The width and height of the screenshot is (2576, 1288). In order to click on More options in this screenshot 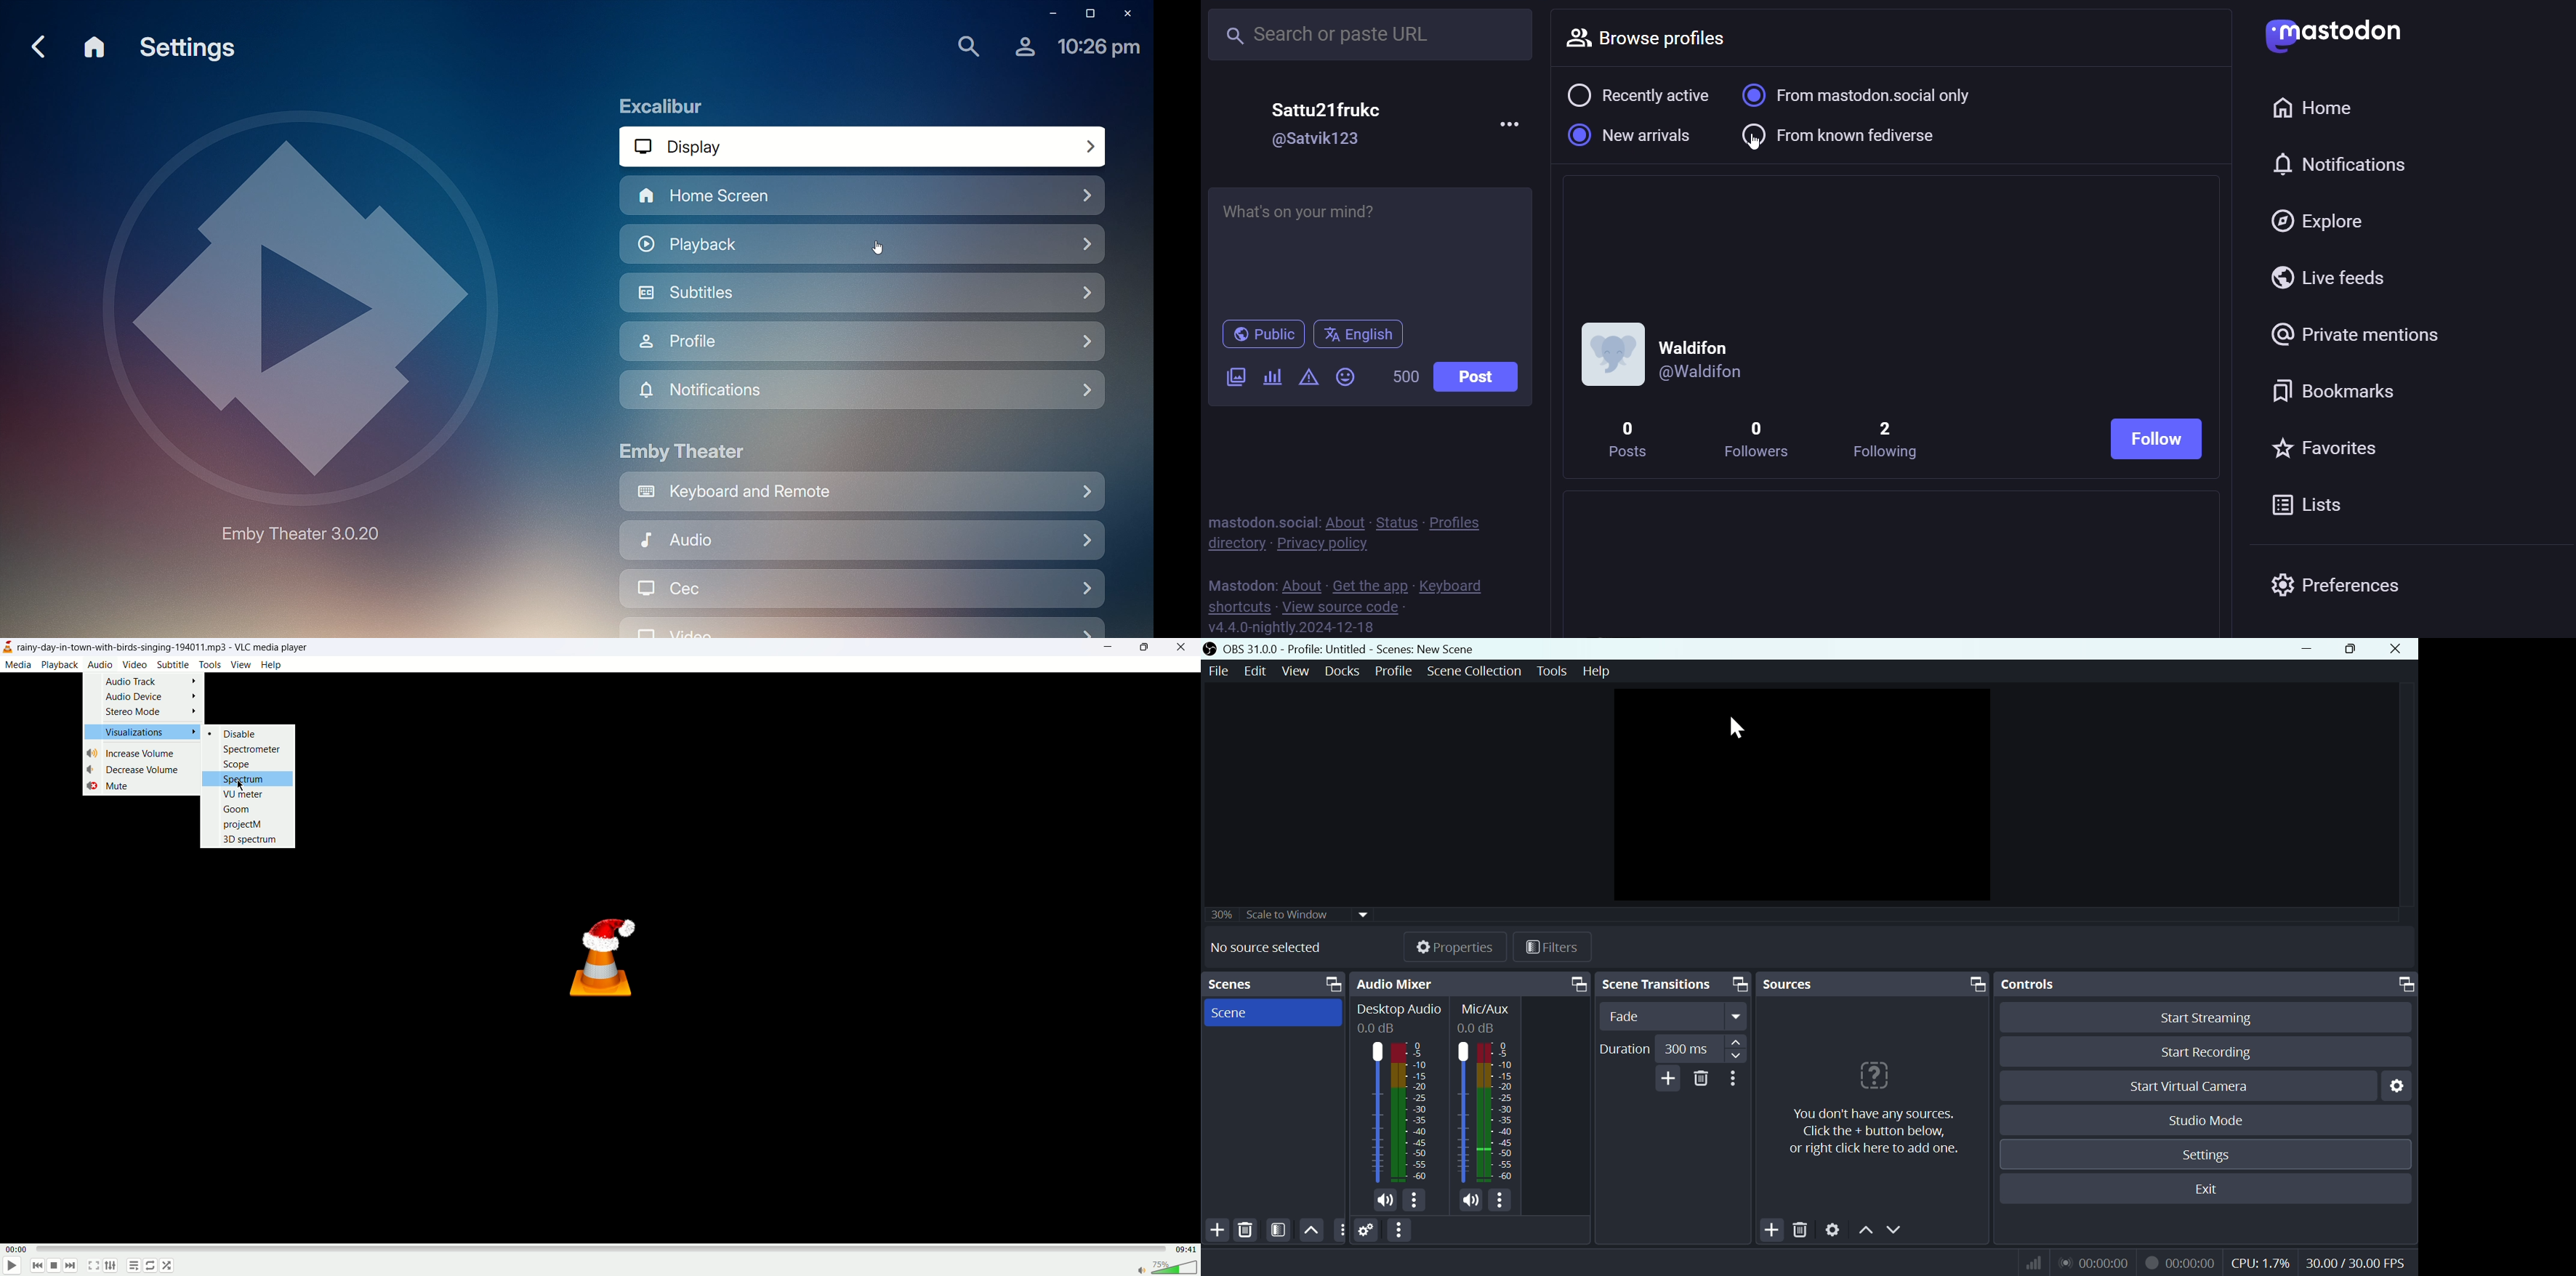, I will do `click(1738, 1083)`.